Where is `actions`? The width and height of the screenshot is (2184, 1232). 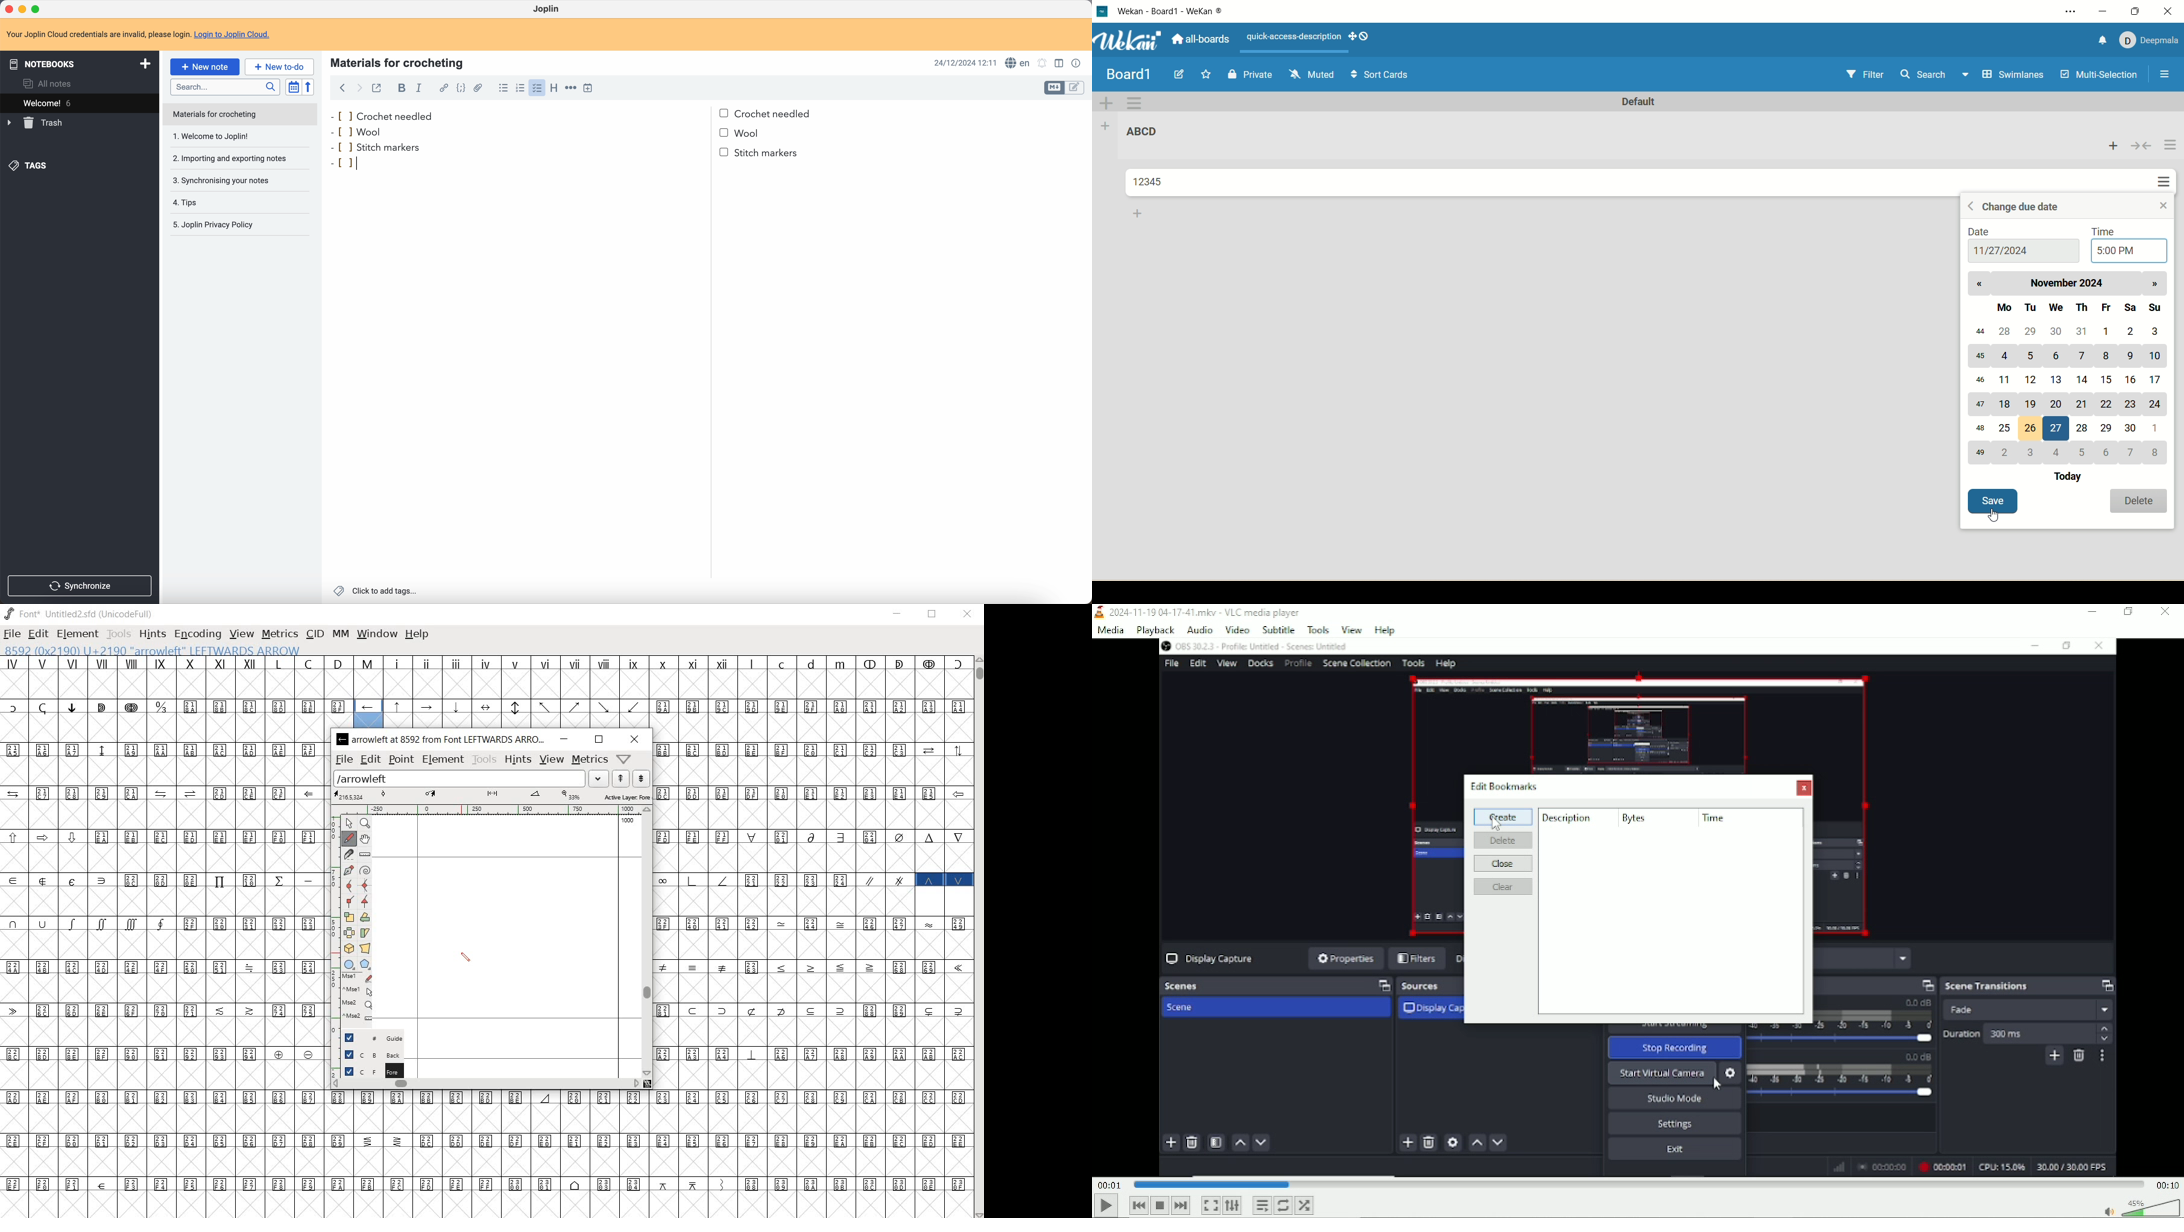
actions is located at coordinates (2168, 165).